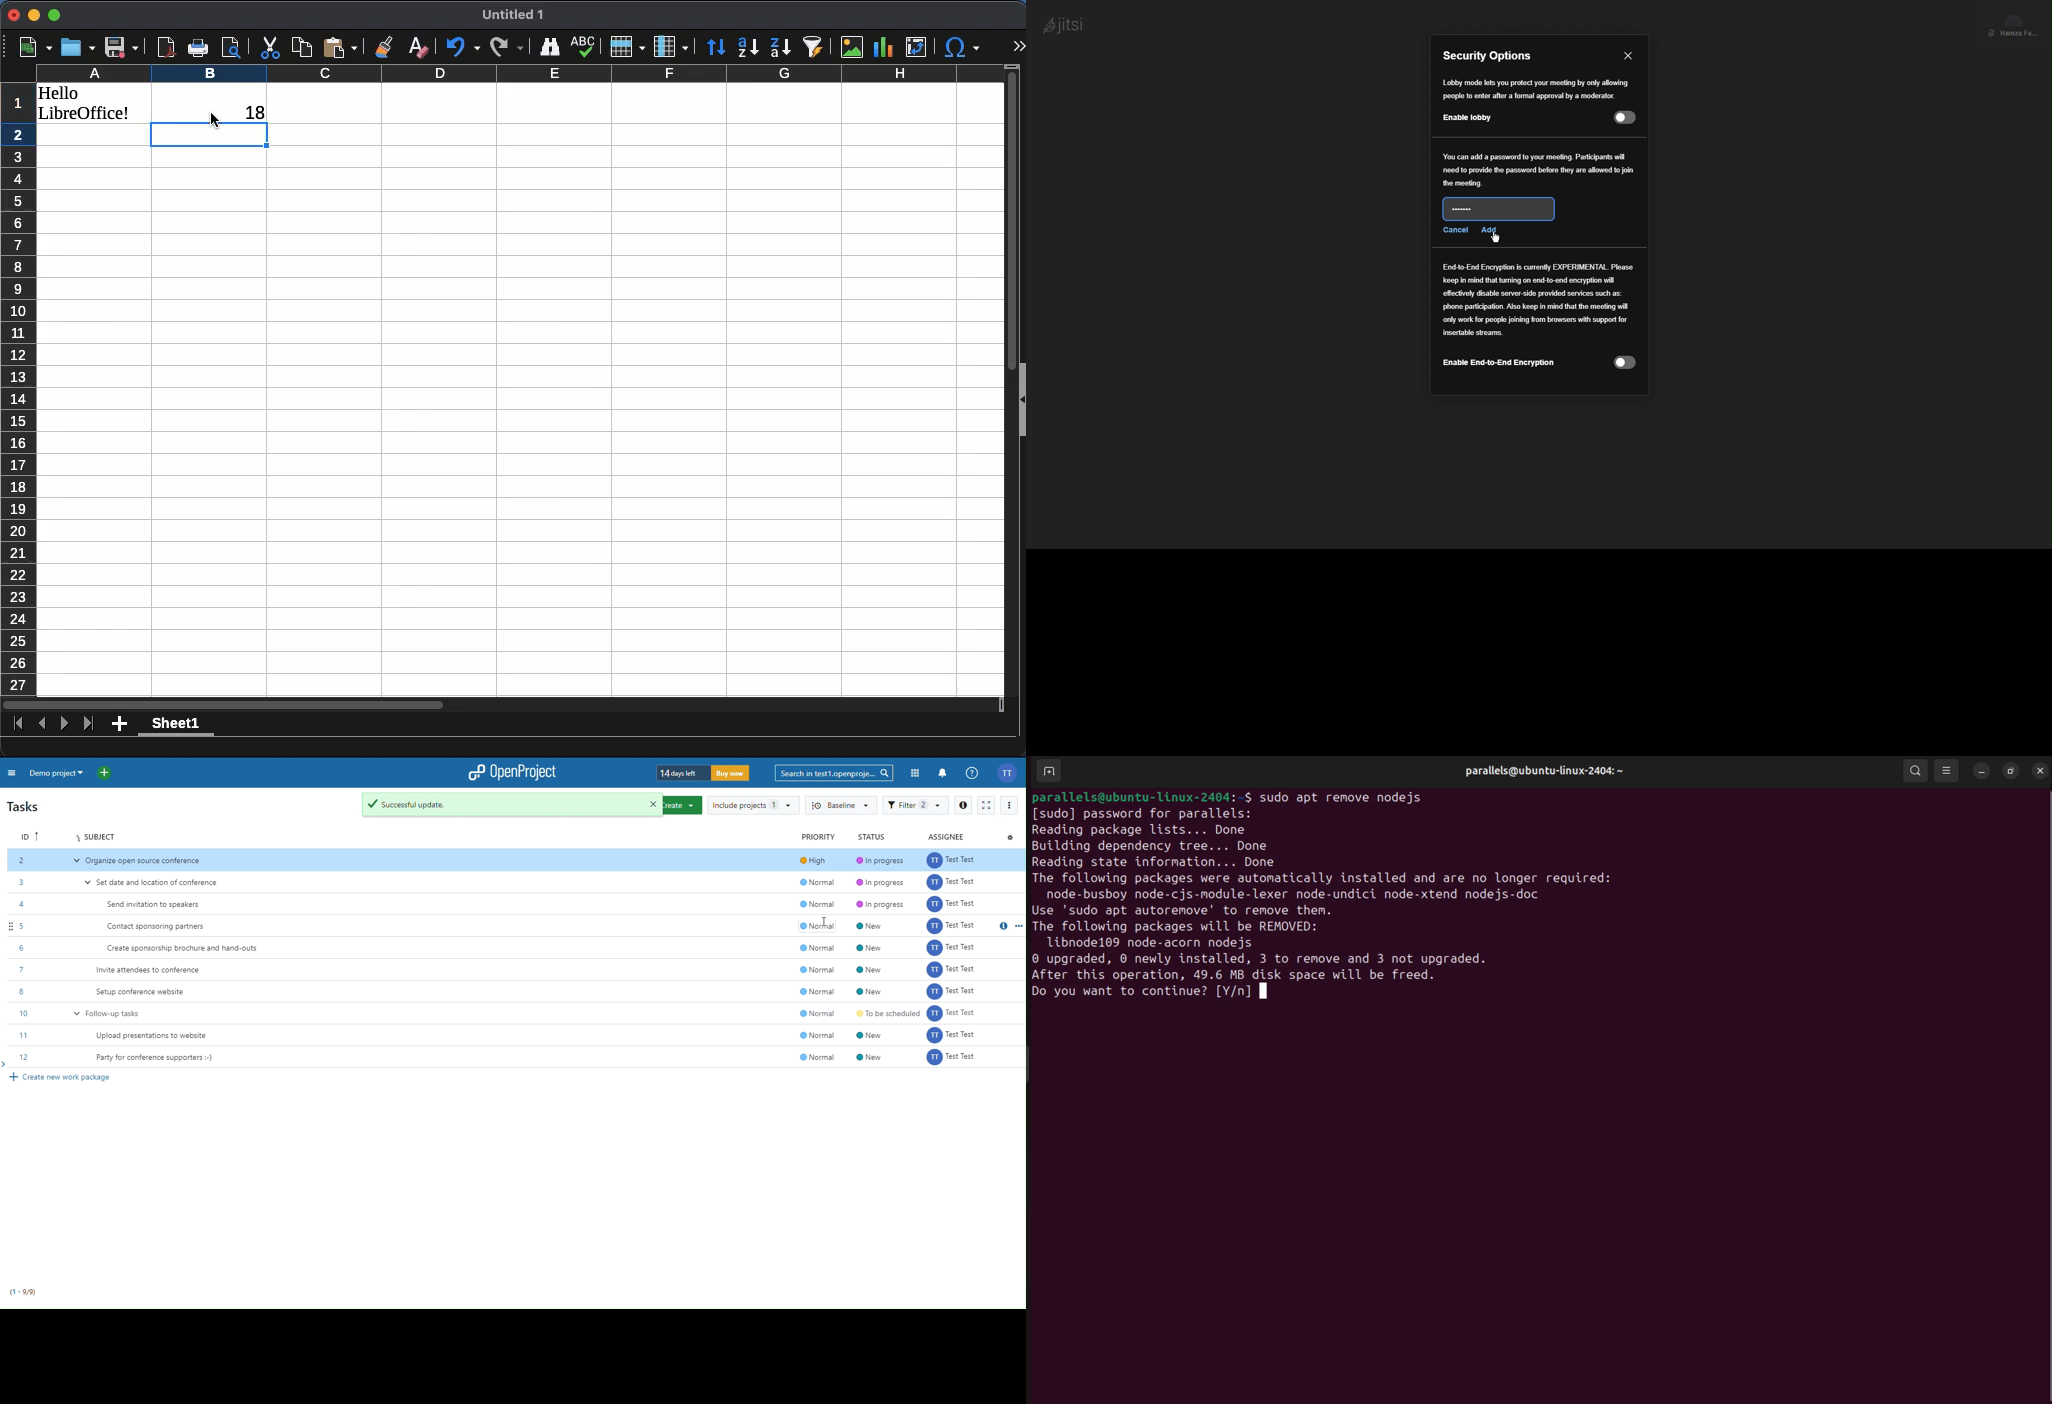  I want to click on Create, so click(669, 805).